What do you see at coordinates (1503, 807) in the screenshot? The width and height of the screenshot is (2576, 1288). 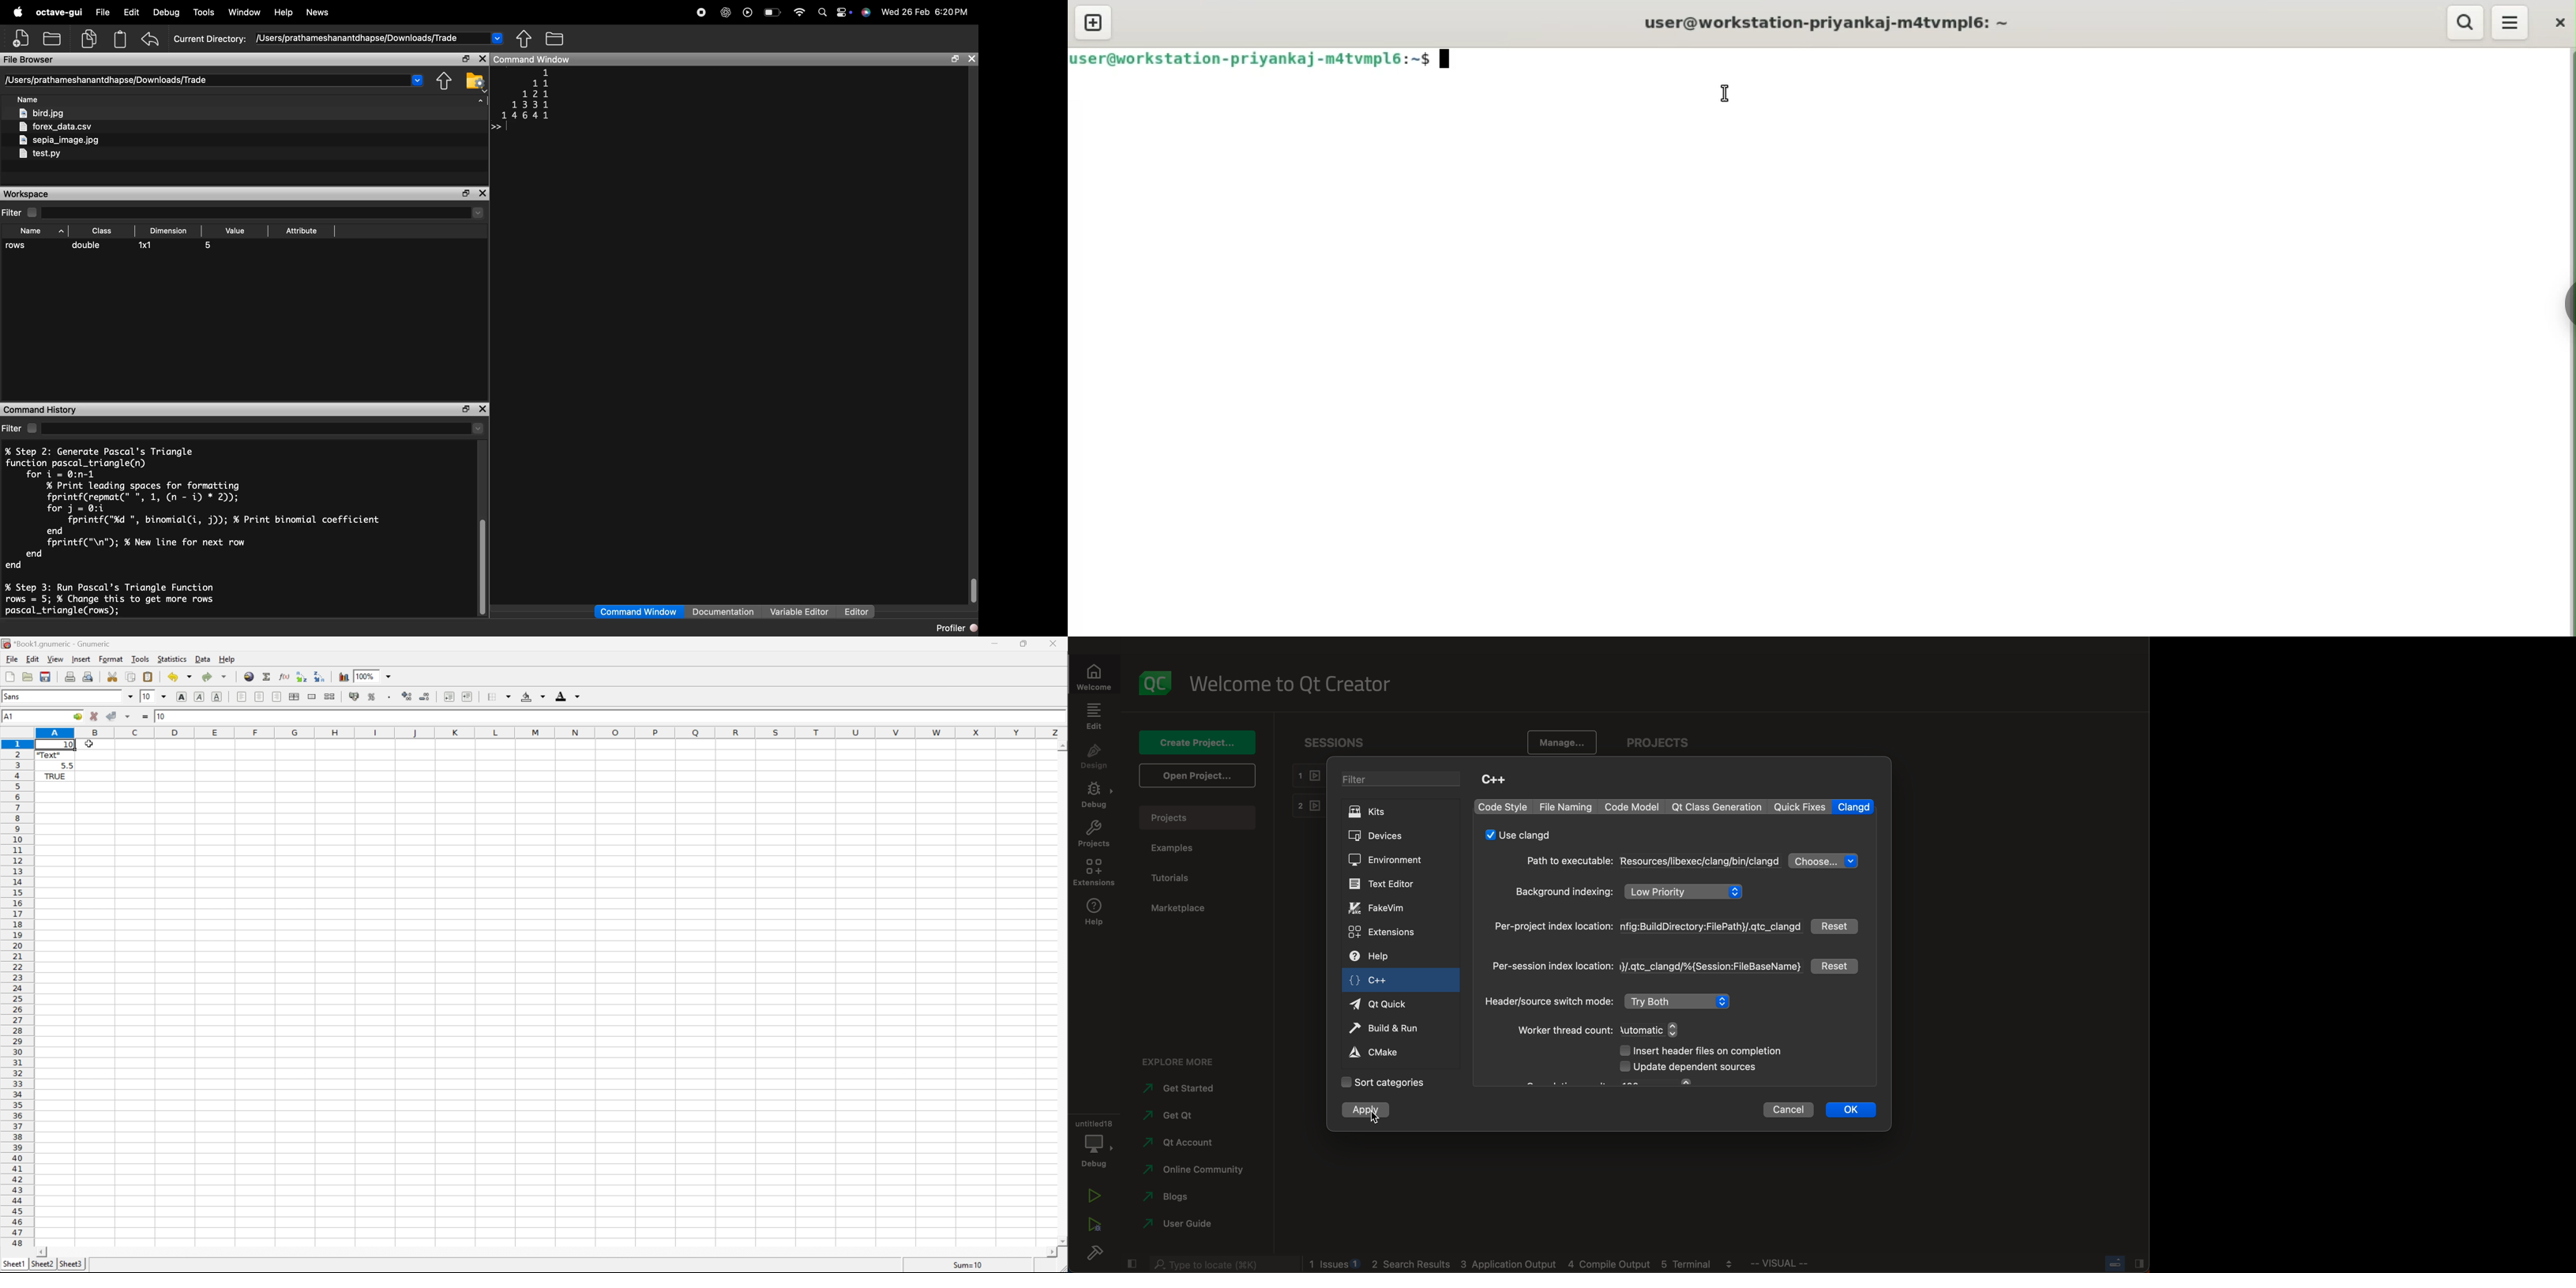 I see `code style` at bounding box center [1503, 807].